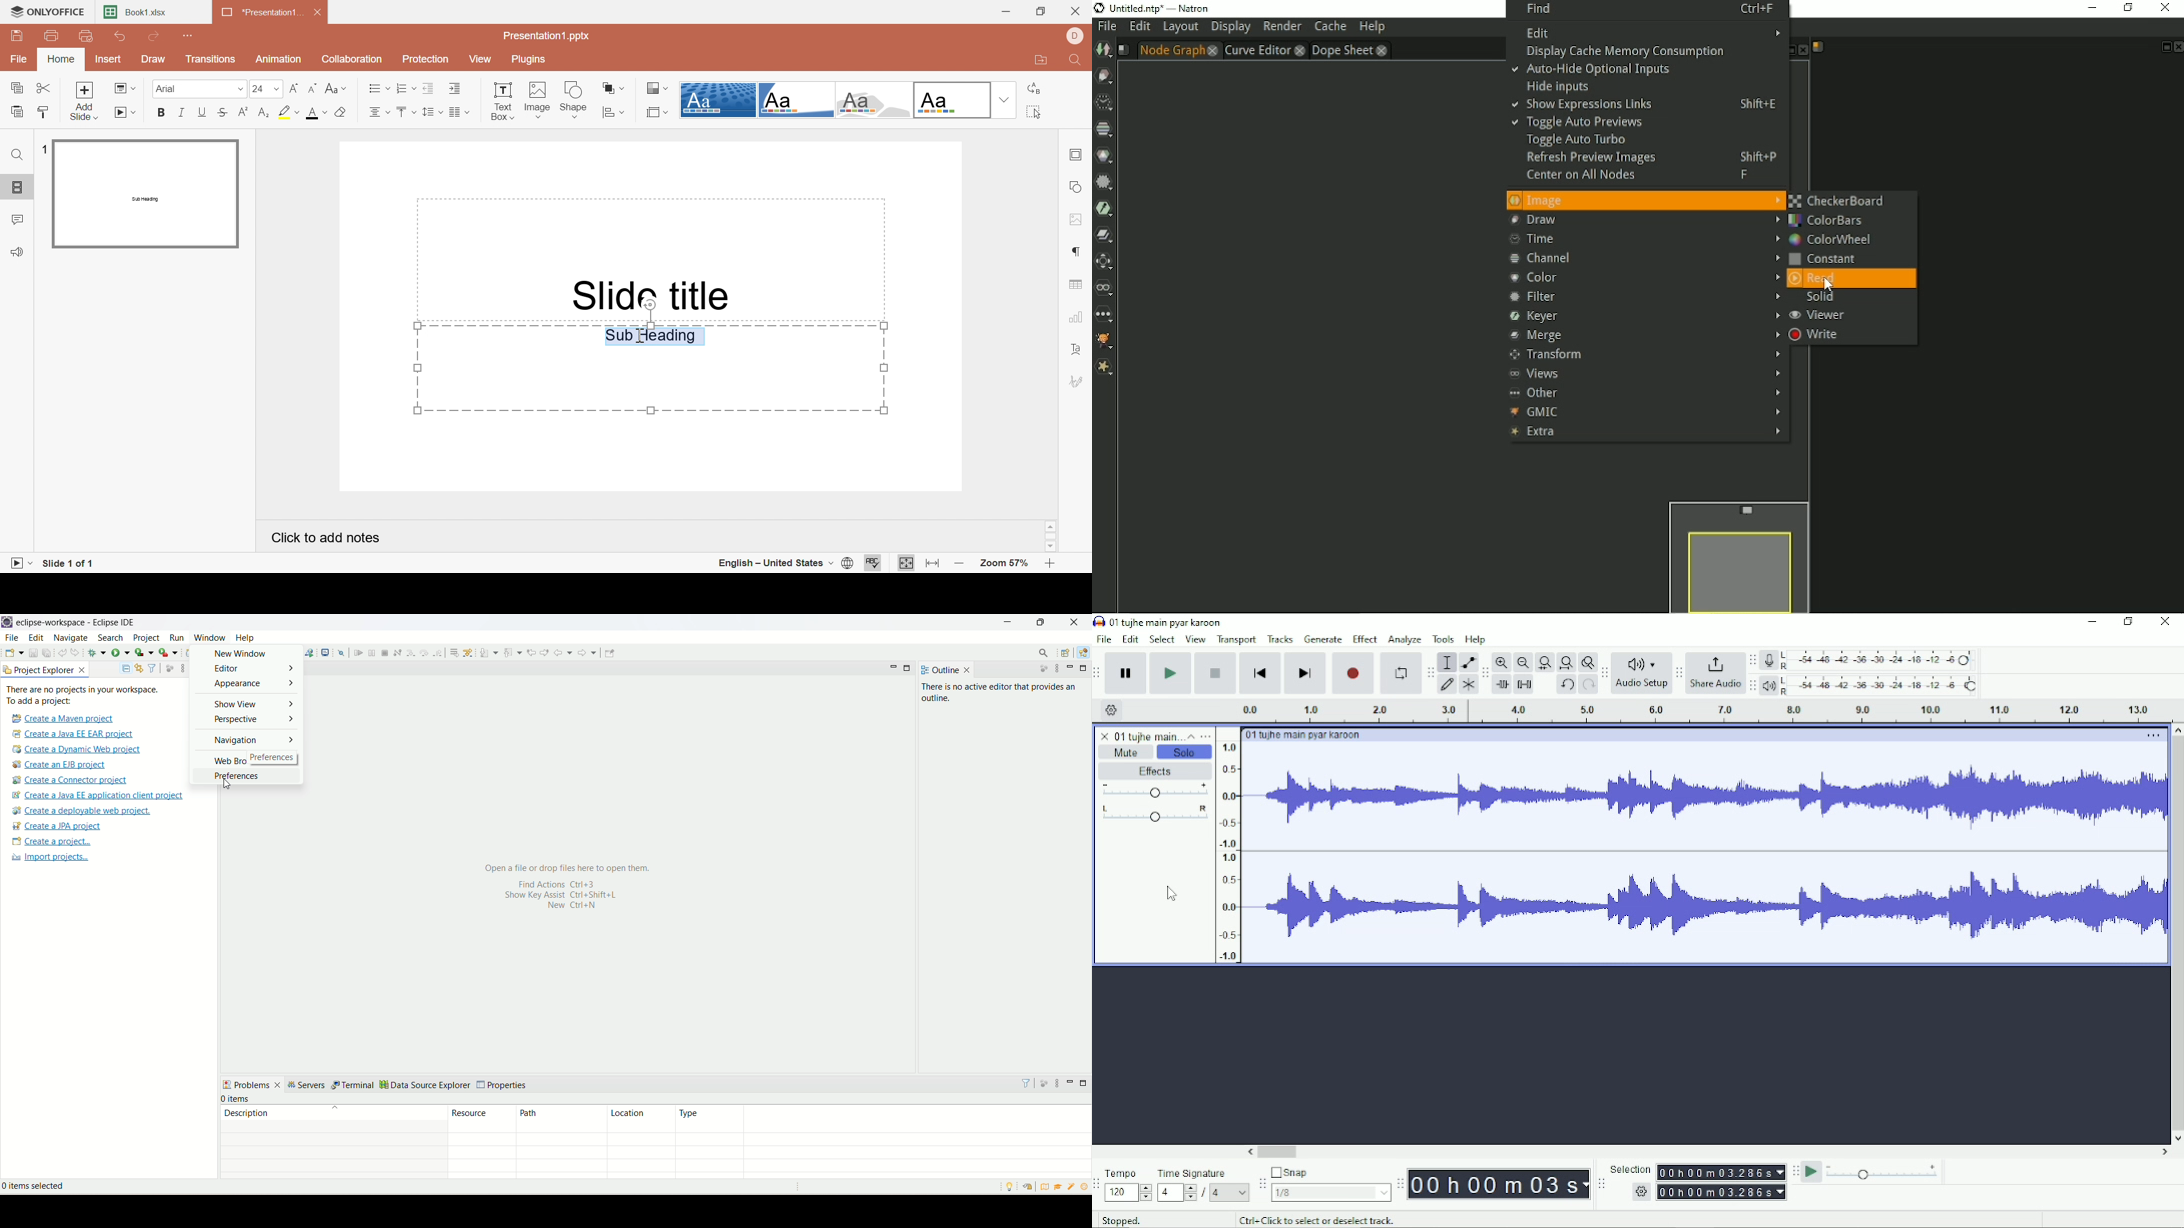 This screenshot has width=2184, height=1232. Describe the element at coordinates (126, 669) in the screenshot. I see `collapse all` at that location.